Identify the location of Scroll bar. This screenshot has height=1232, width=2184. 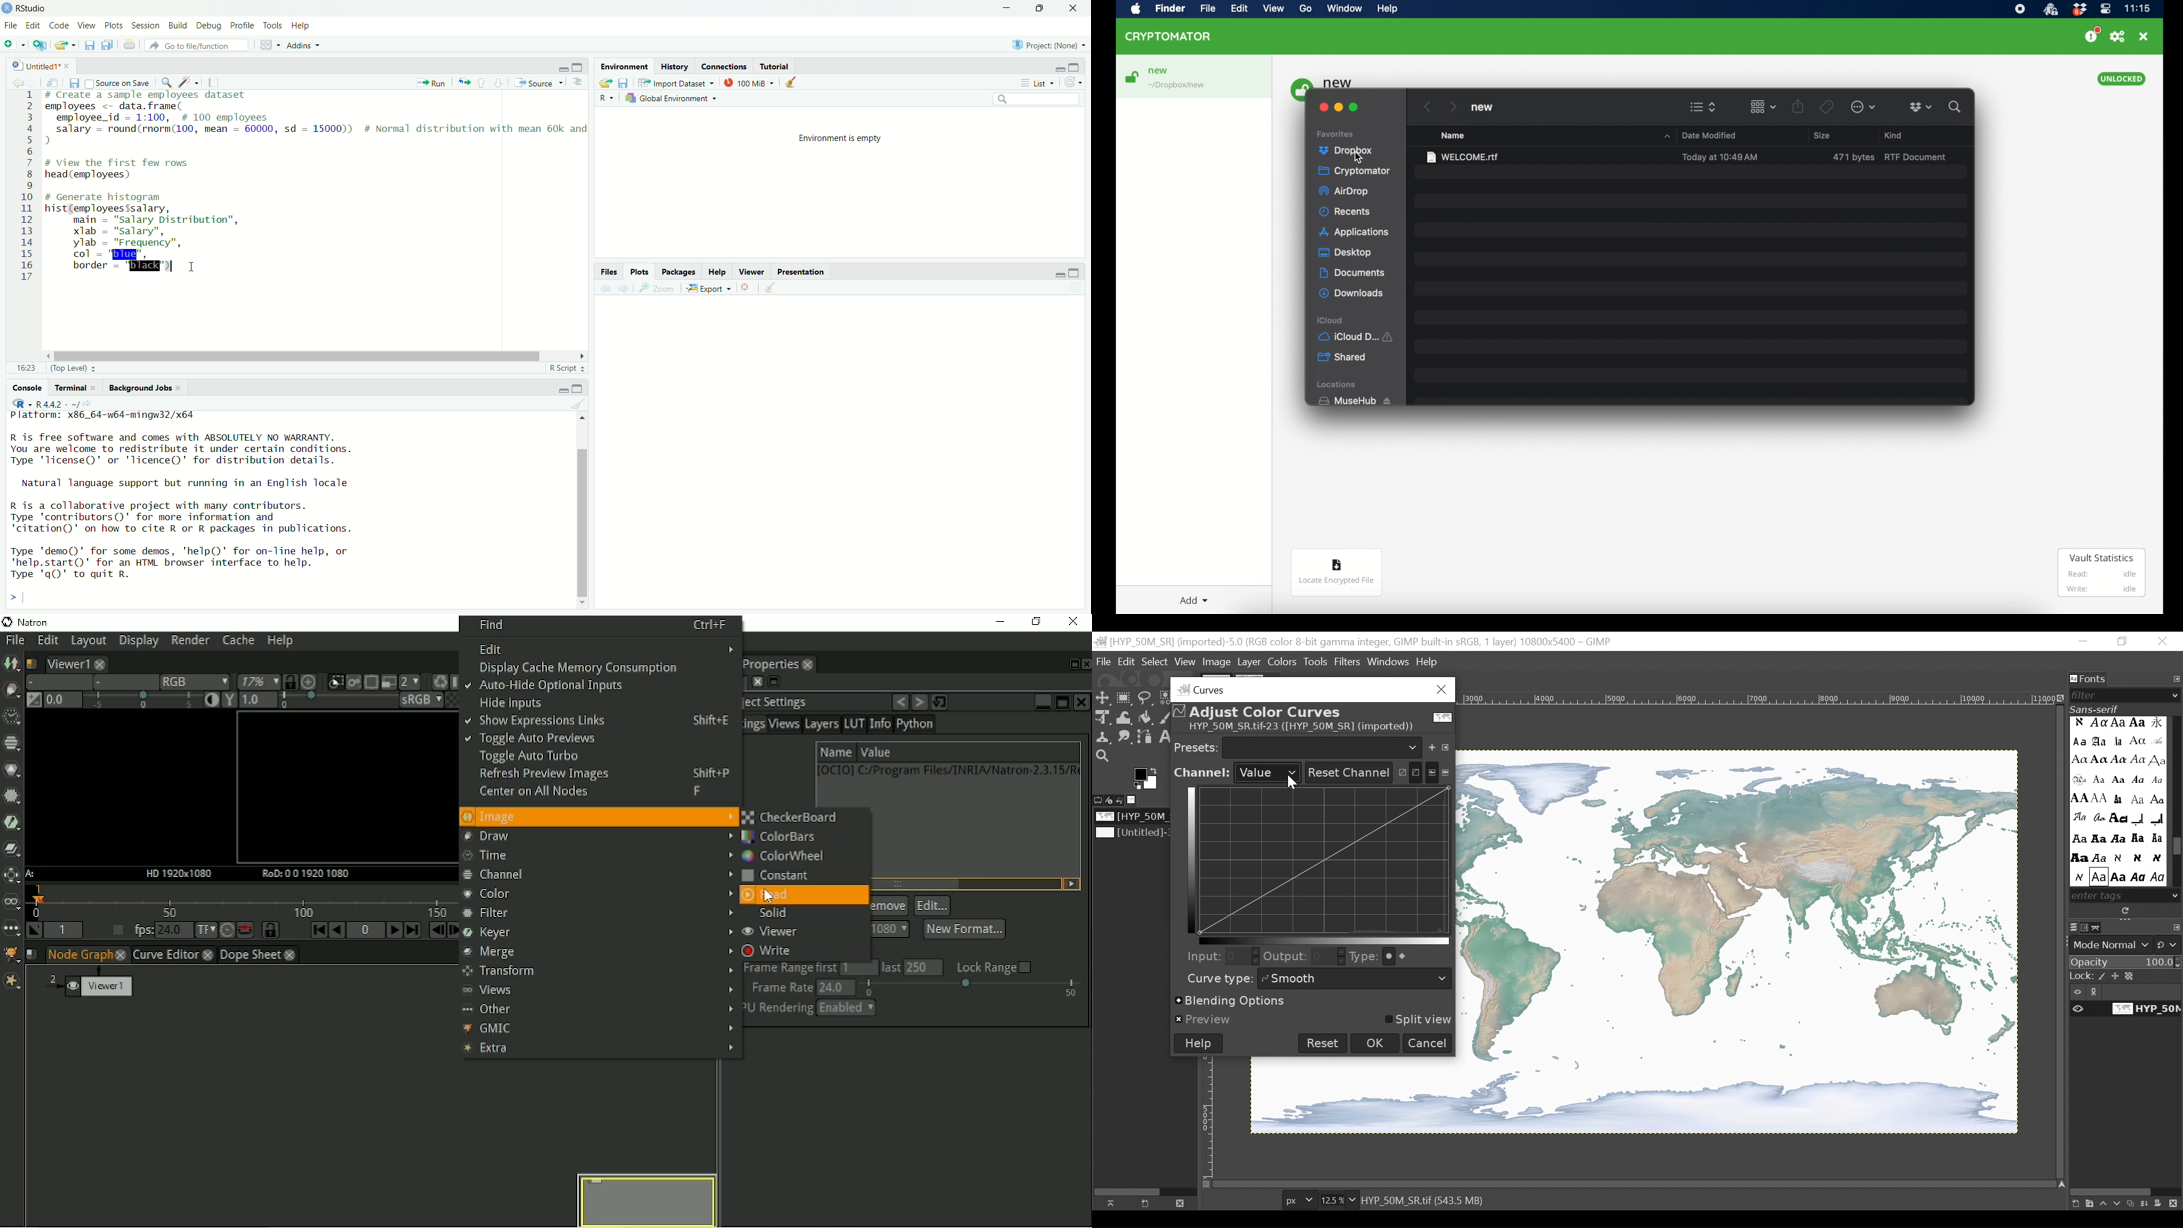
(2177, 848).